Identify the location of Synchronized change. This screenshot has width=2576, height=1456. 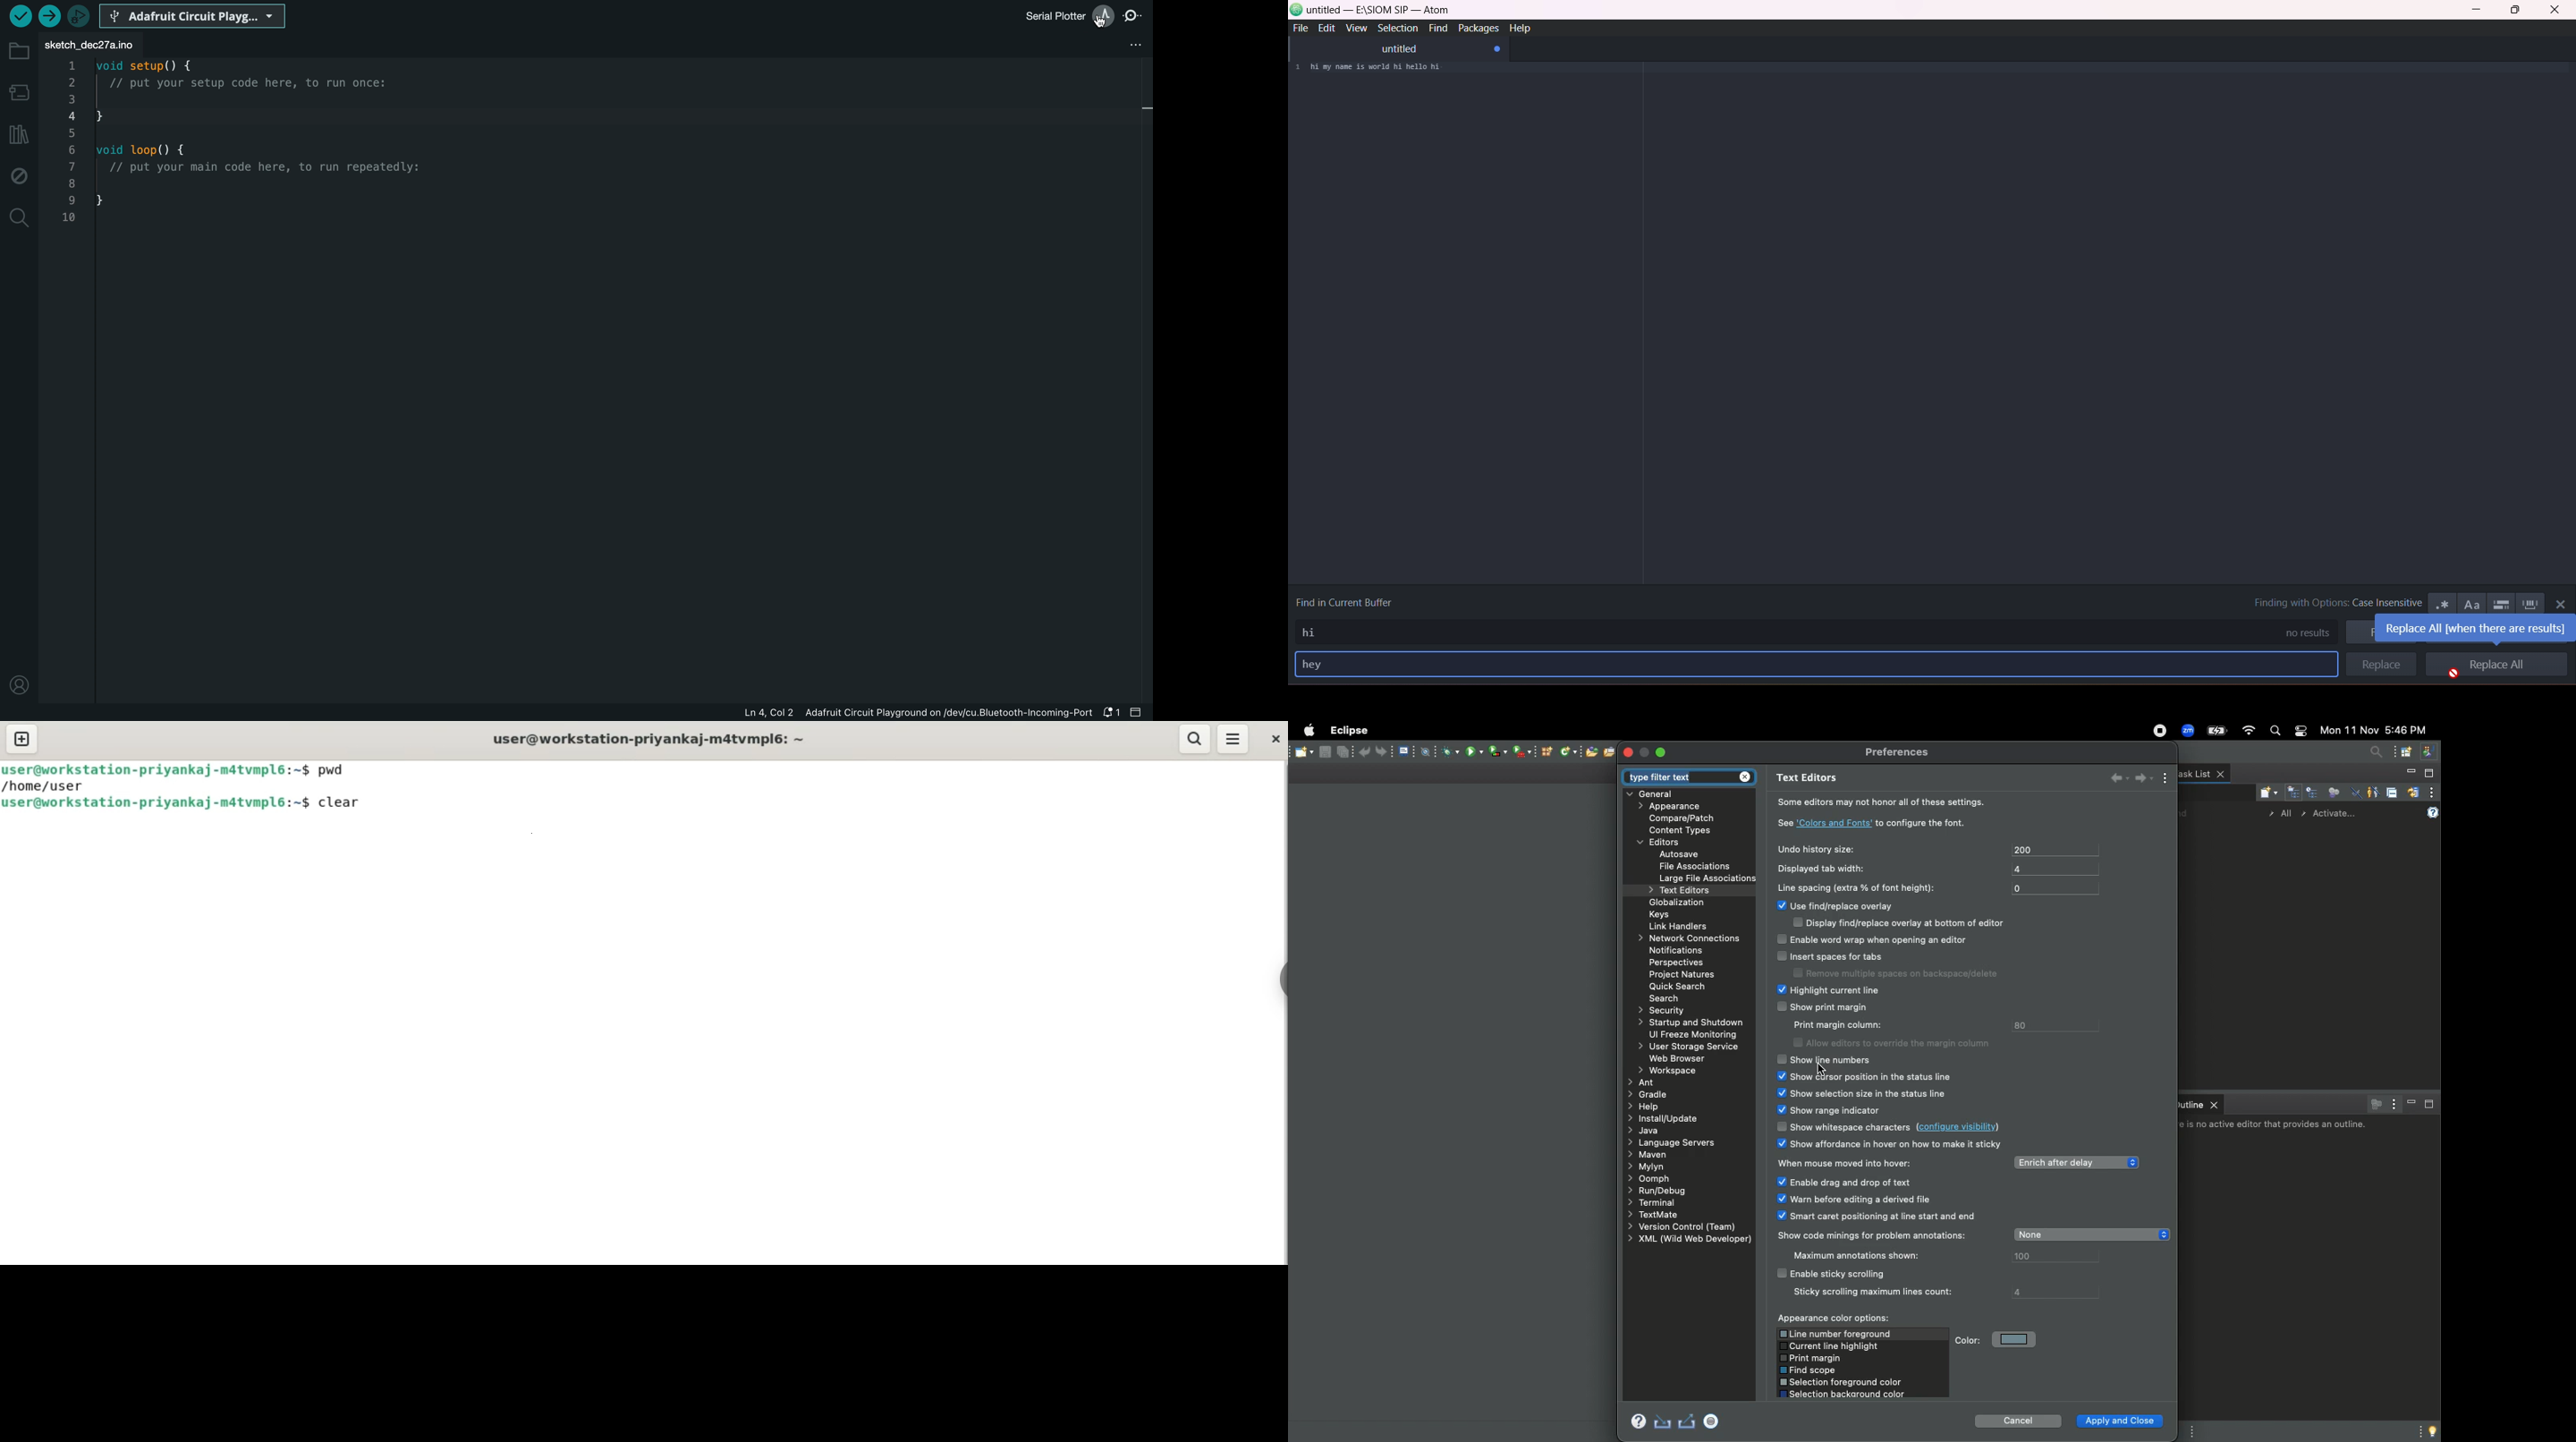
(2413, 791).